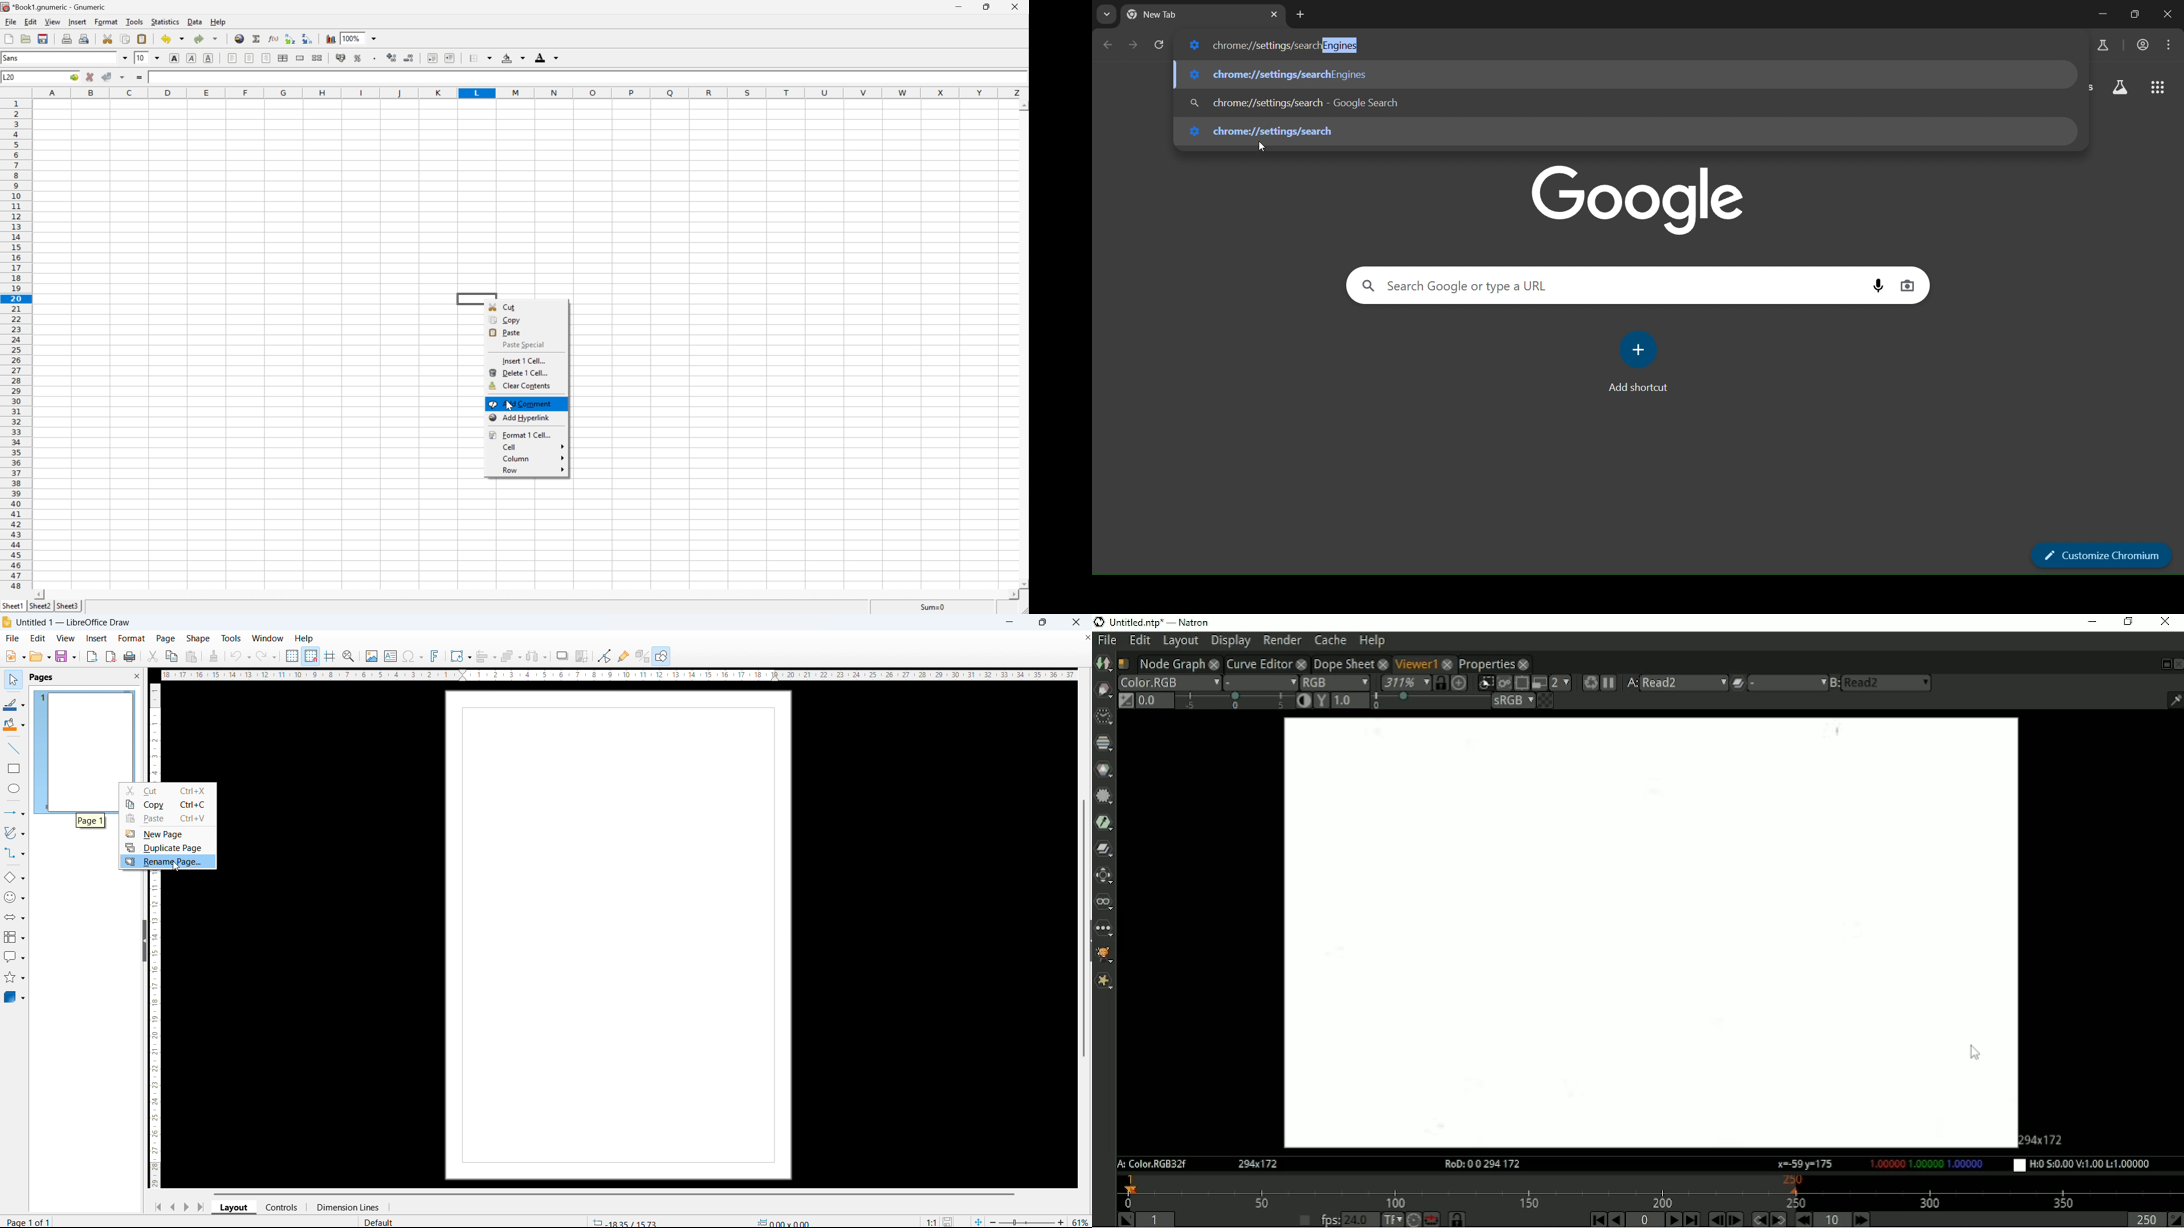 This screenshot has height=1232, width=2184. Describe the element at coordinates (31, 1222) in the screenshot. I see `page number` at that location.